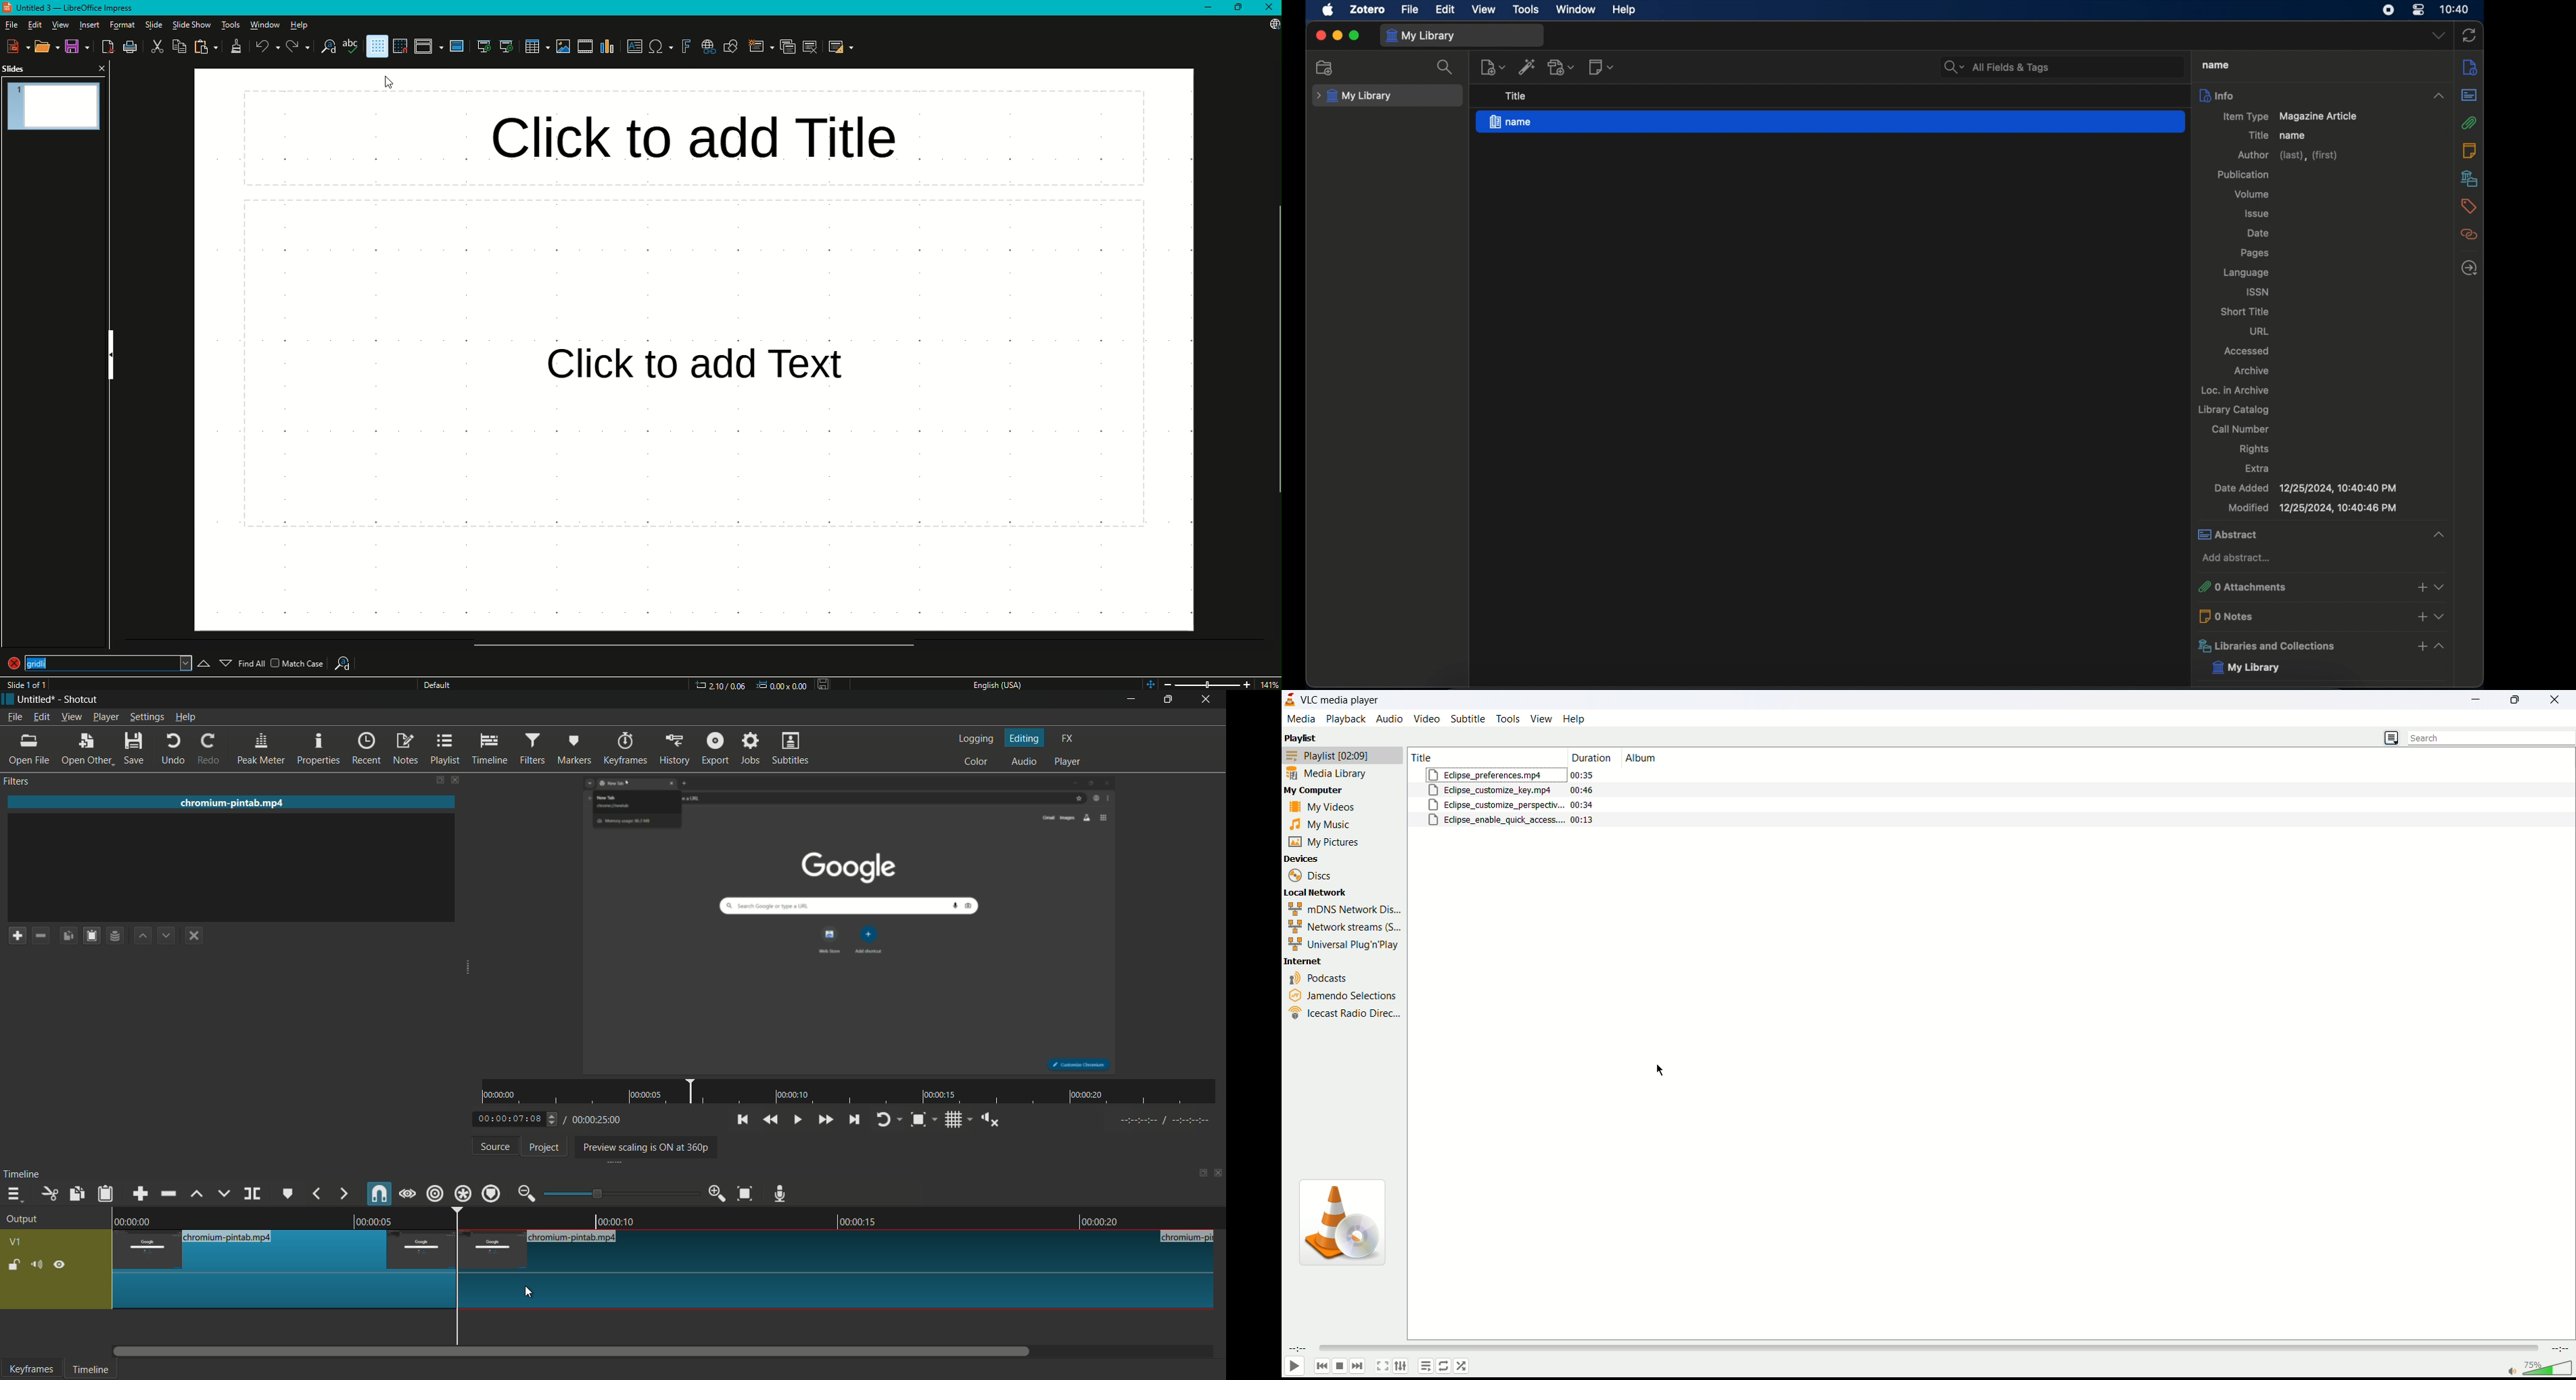 The height and width of the screenshot is (1400, 2576). What do you see at coordinates (1446, 68) in the screenshot?
I see `search` at bounding box center [1446, 68].